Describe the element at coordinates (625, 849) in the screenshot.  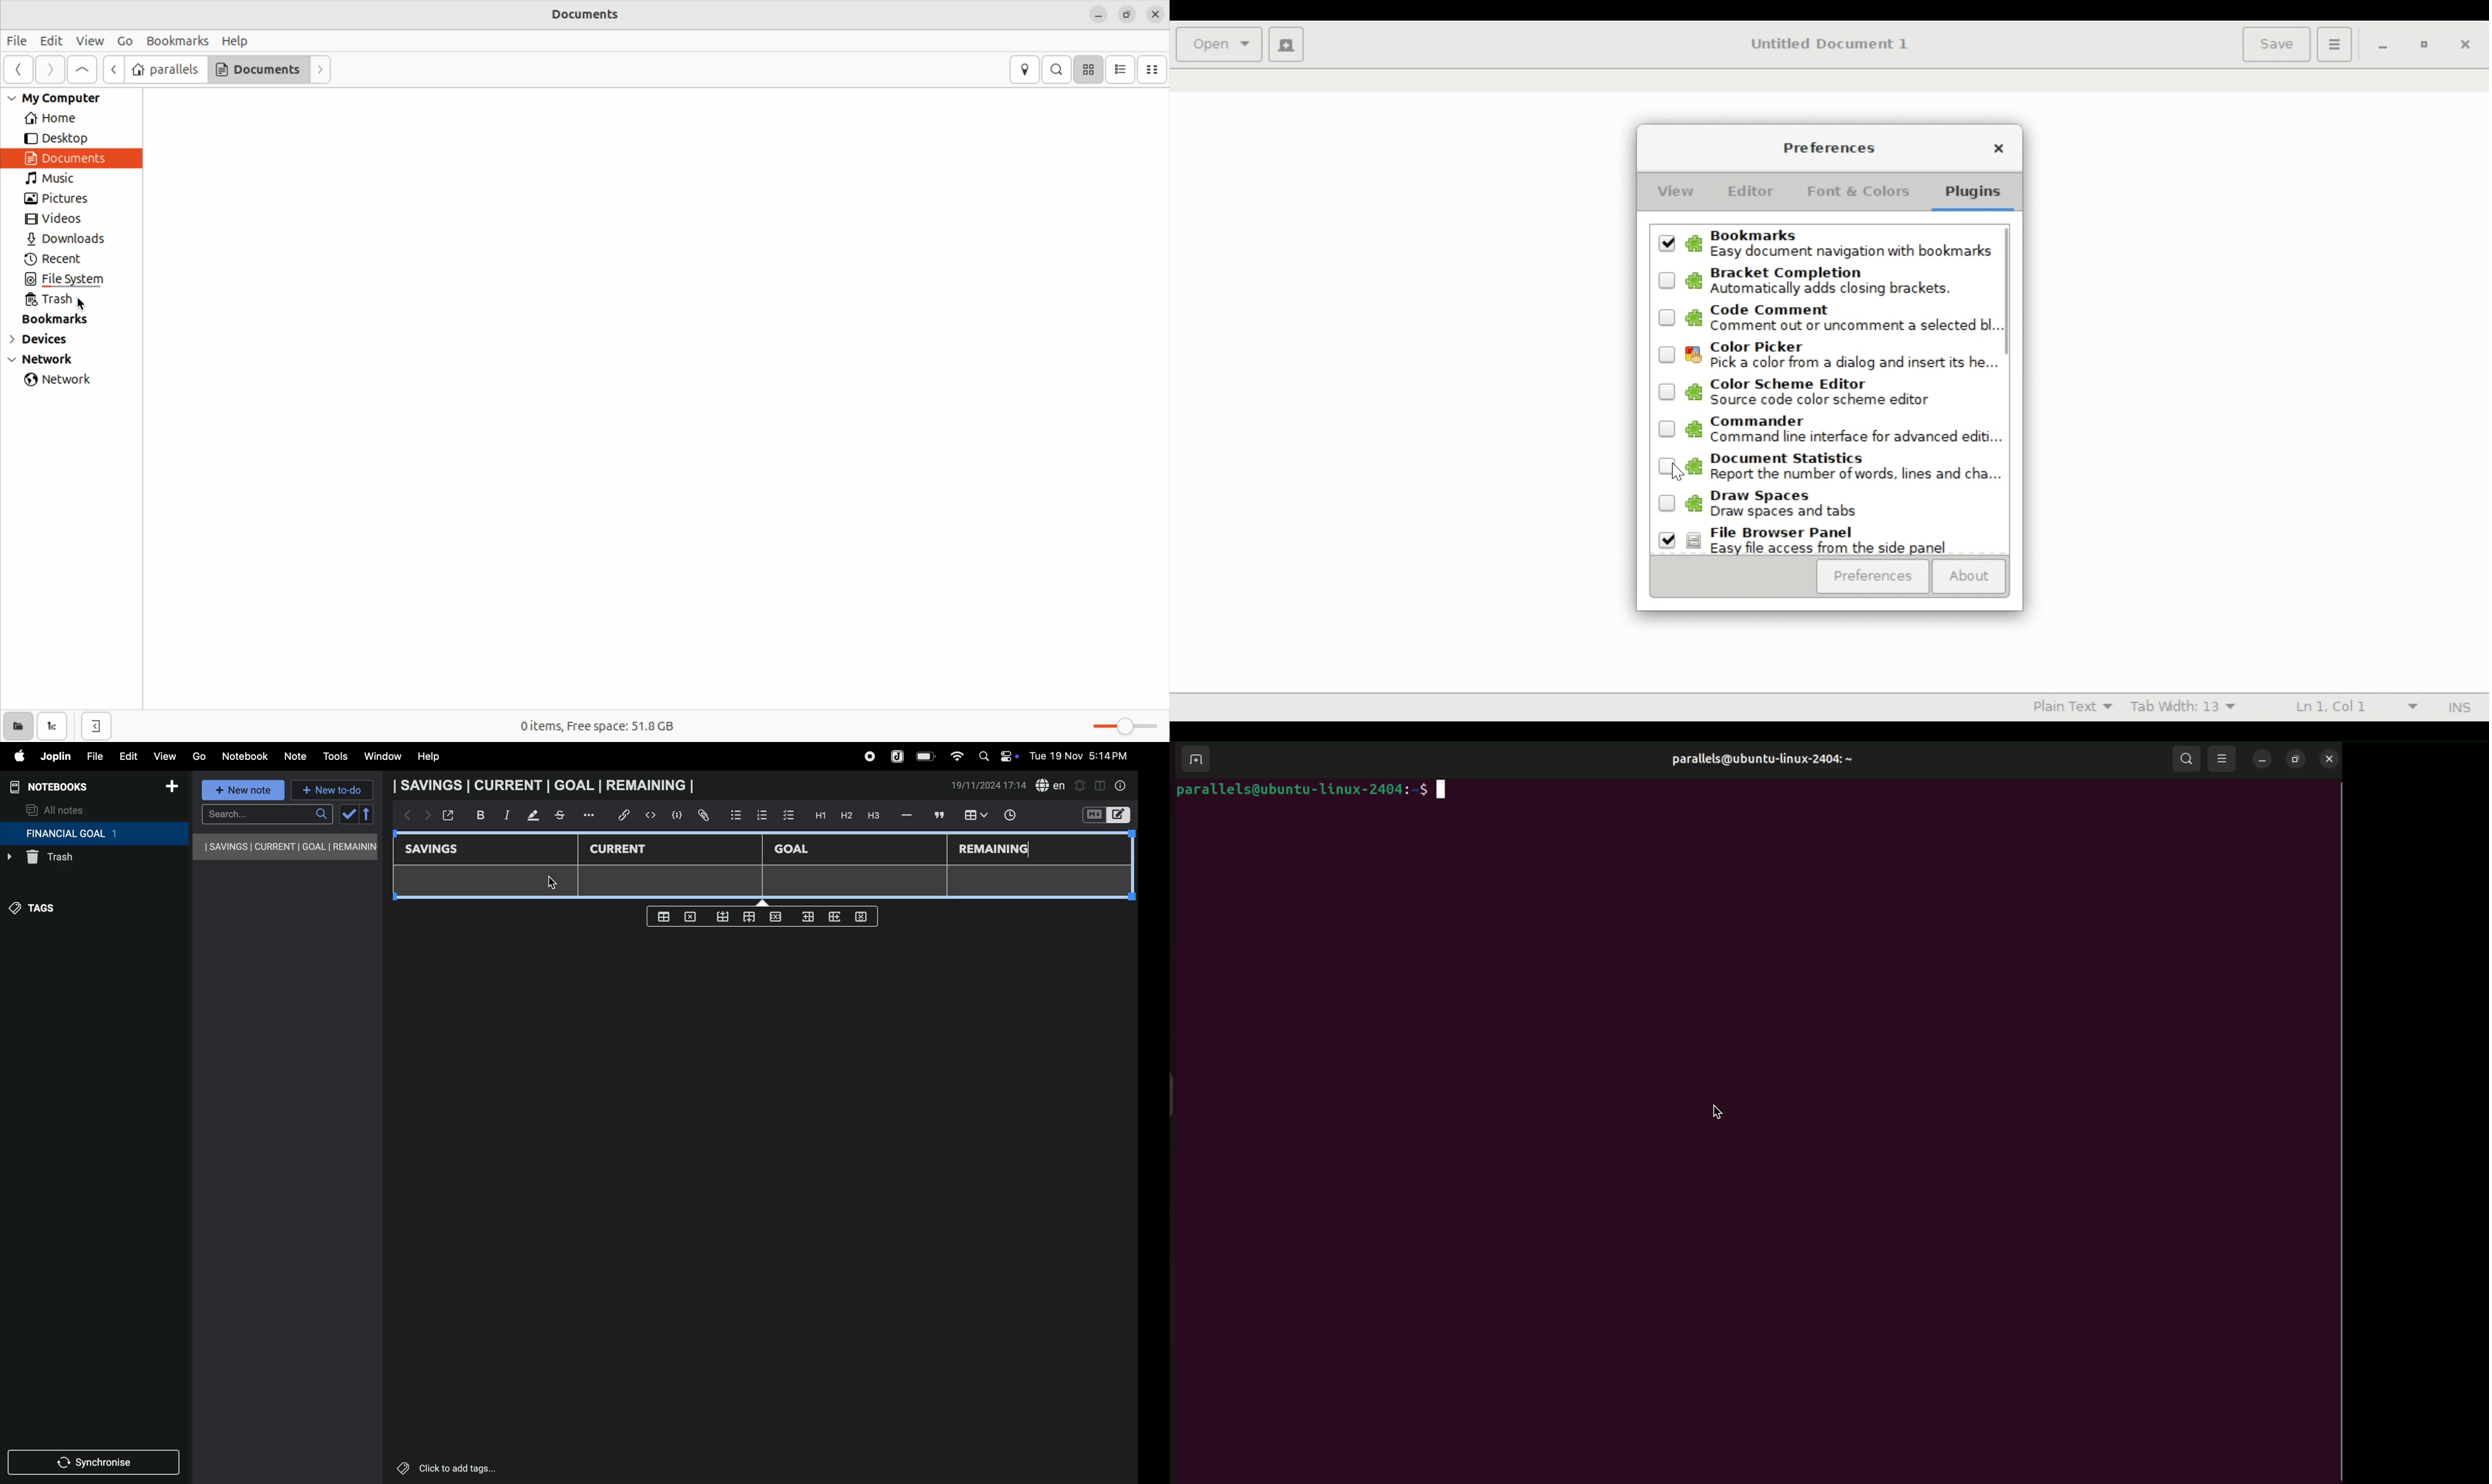
I see `current` at that location.